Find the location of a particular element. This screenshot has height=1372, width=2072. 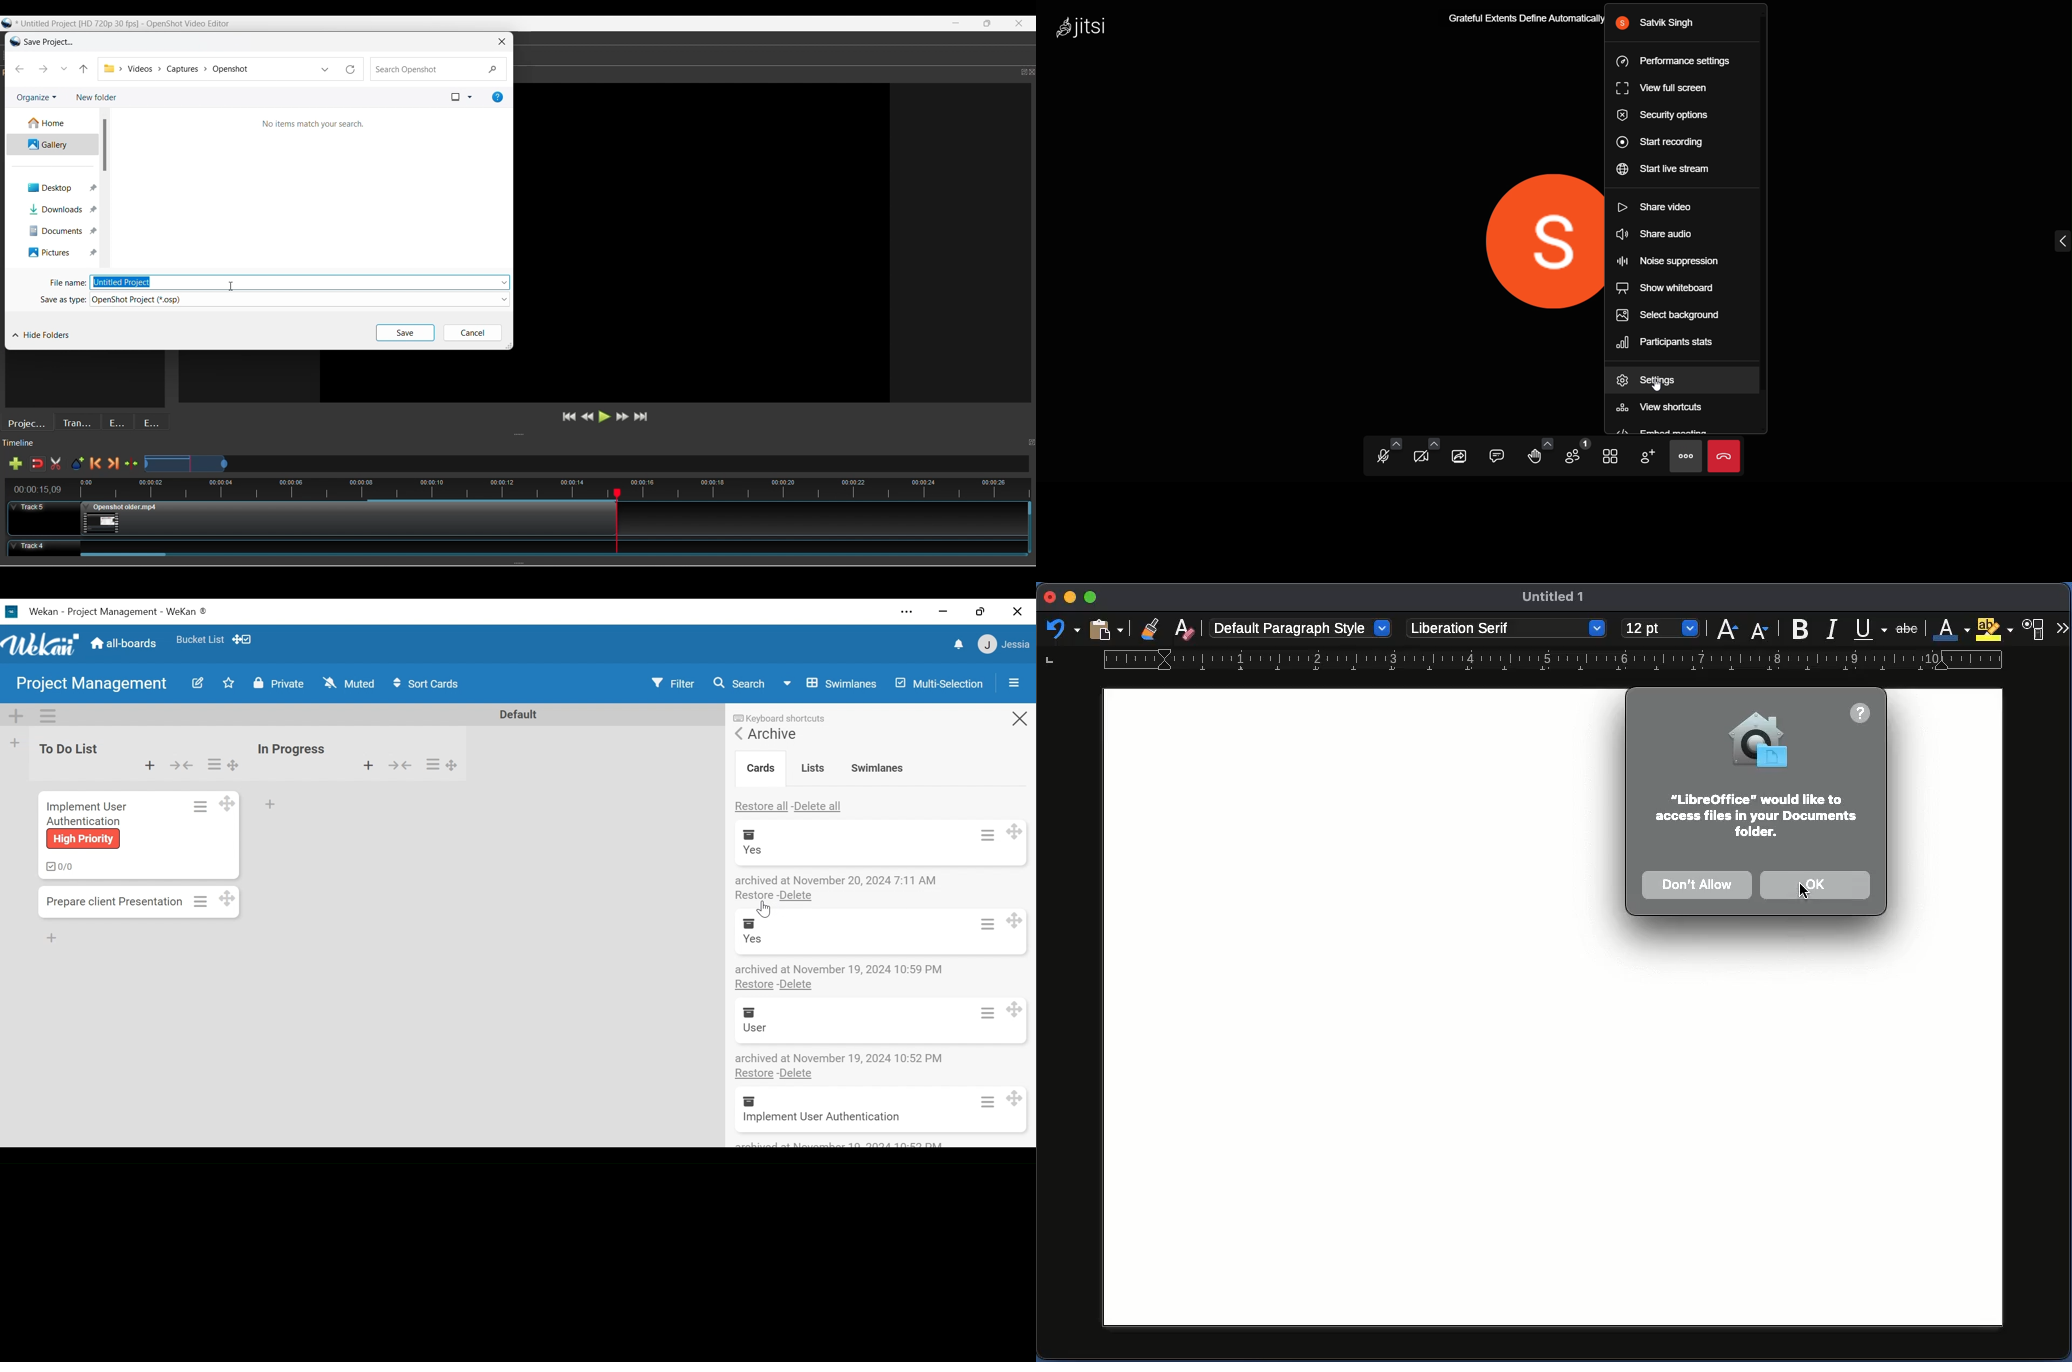

cursor is located at coordinates (1657, 386).